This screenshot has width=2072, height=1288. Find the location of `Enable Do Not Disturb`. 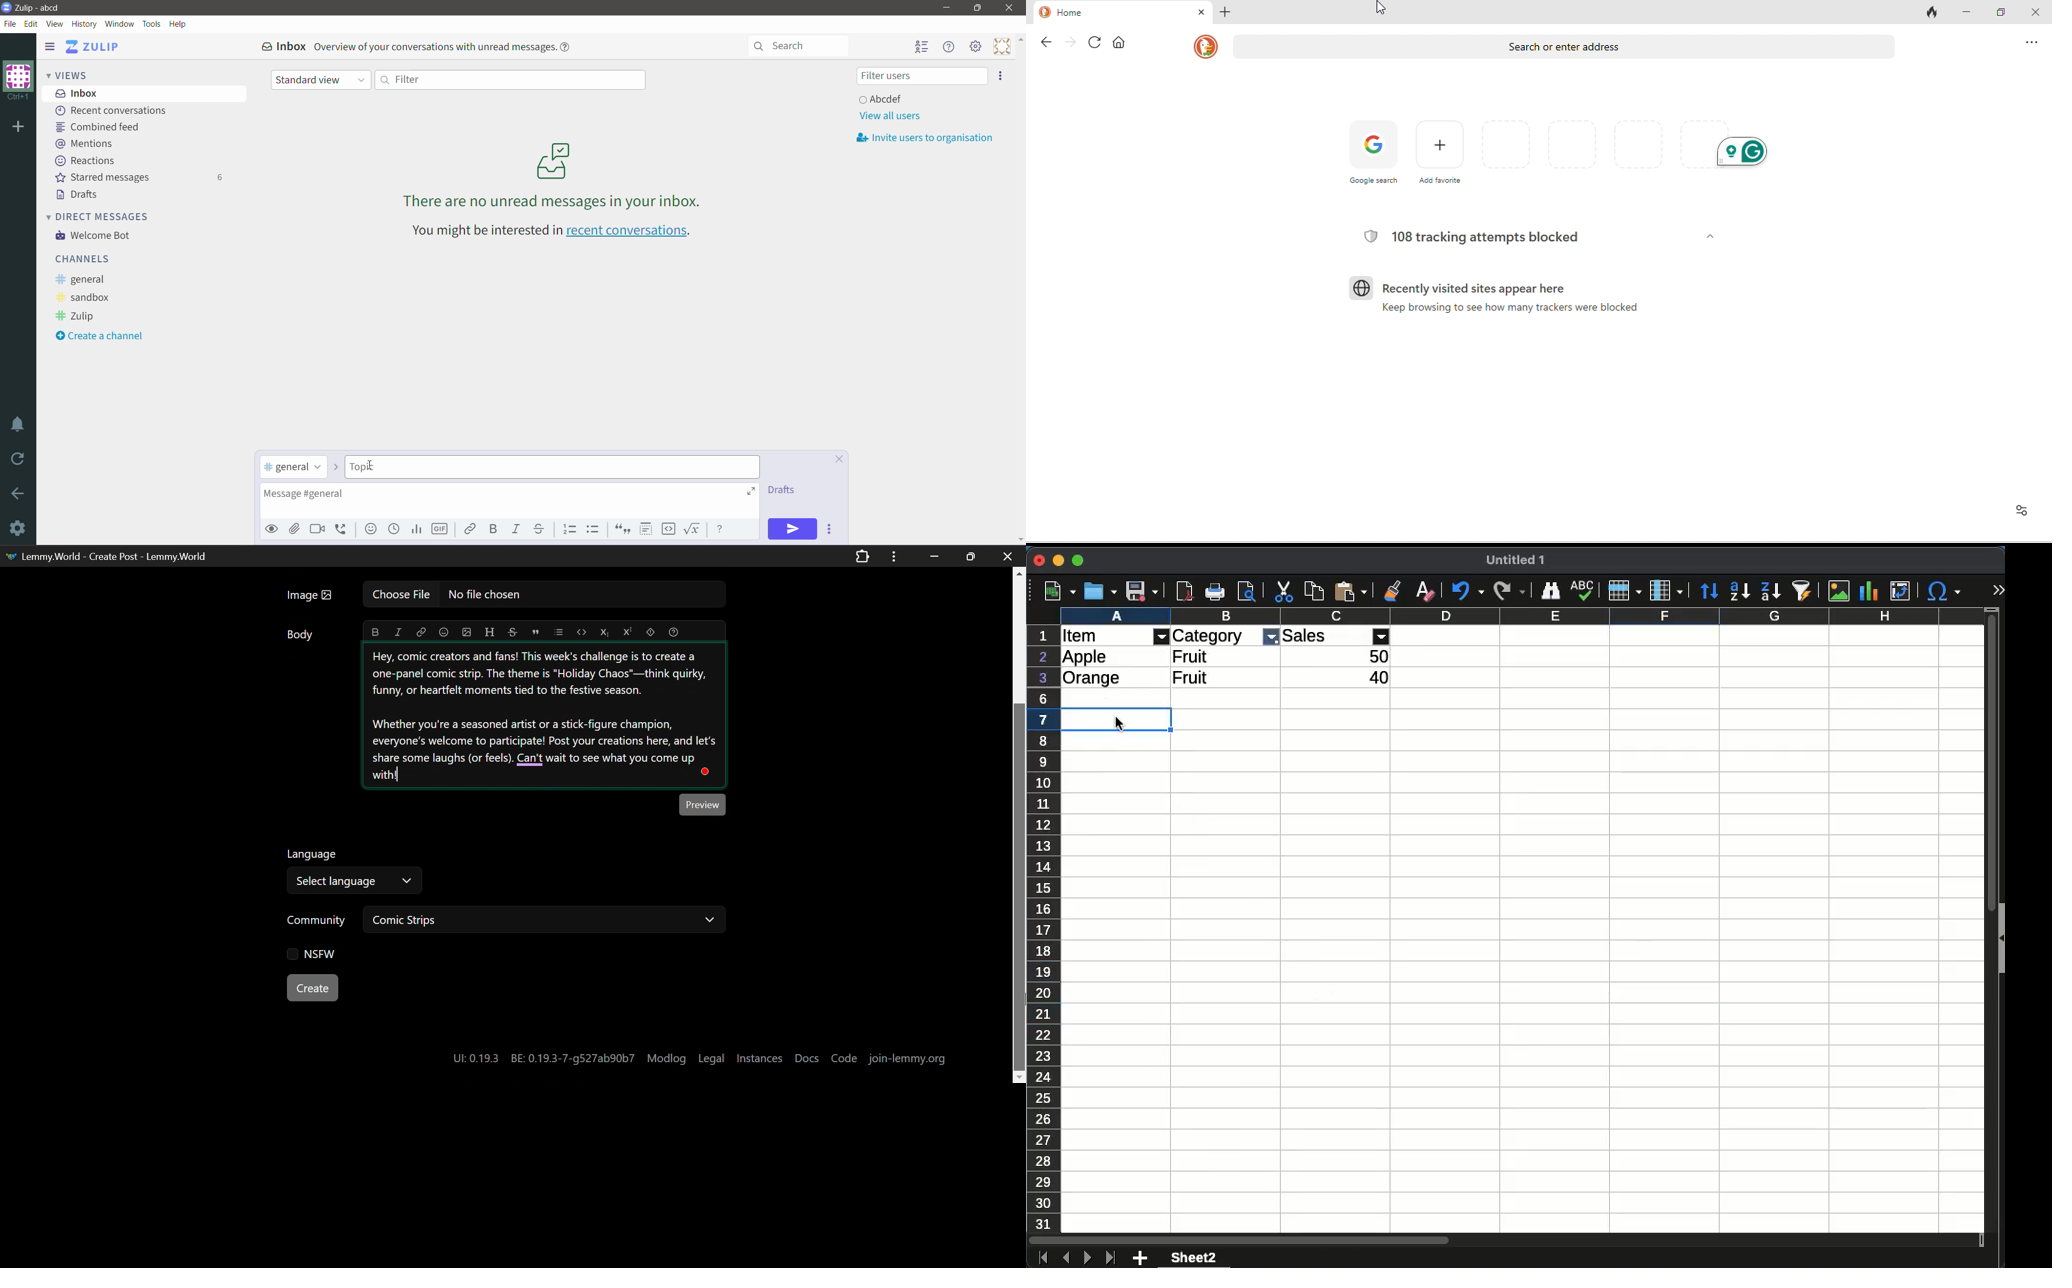

Enable Do Not Disturb is located at coordinates (18, 424).